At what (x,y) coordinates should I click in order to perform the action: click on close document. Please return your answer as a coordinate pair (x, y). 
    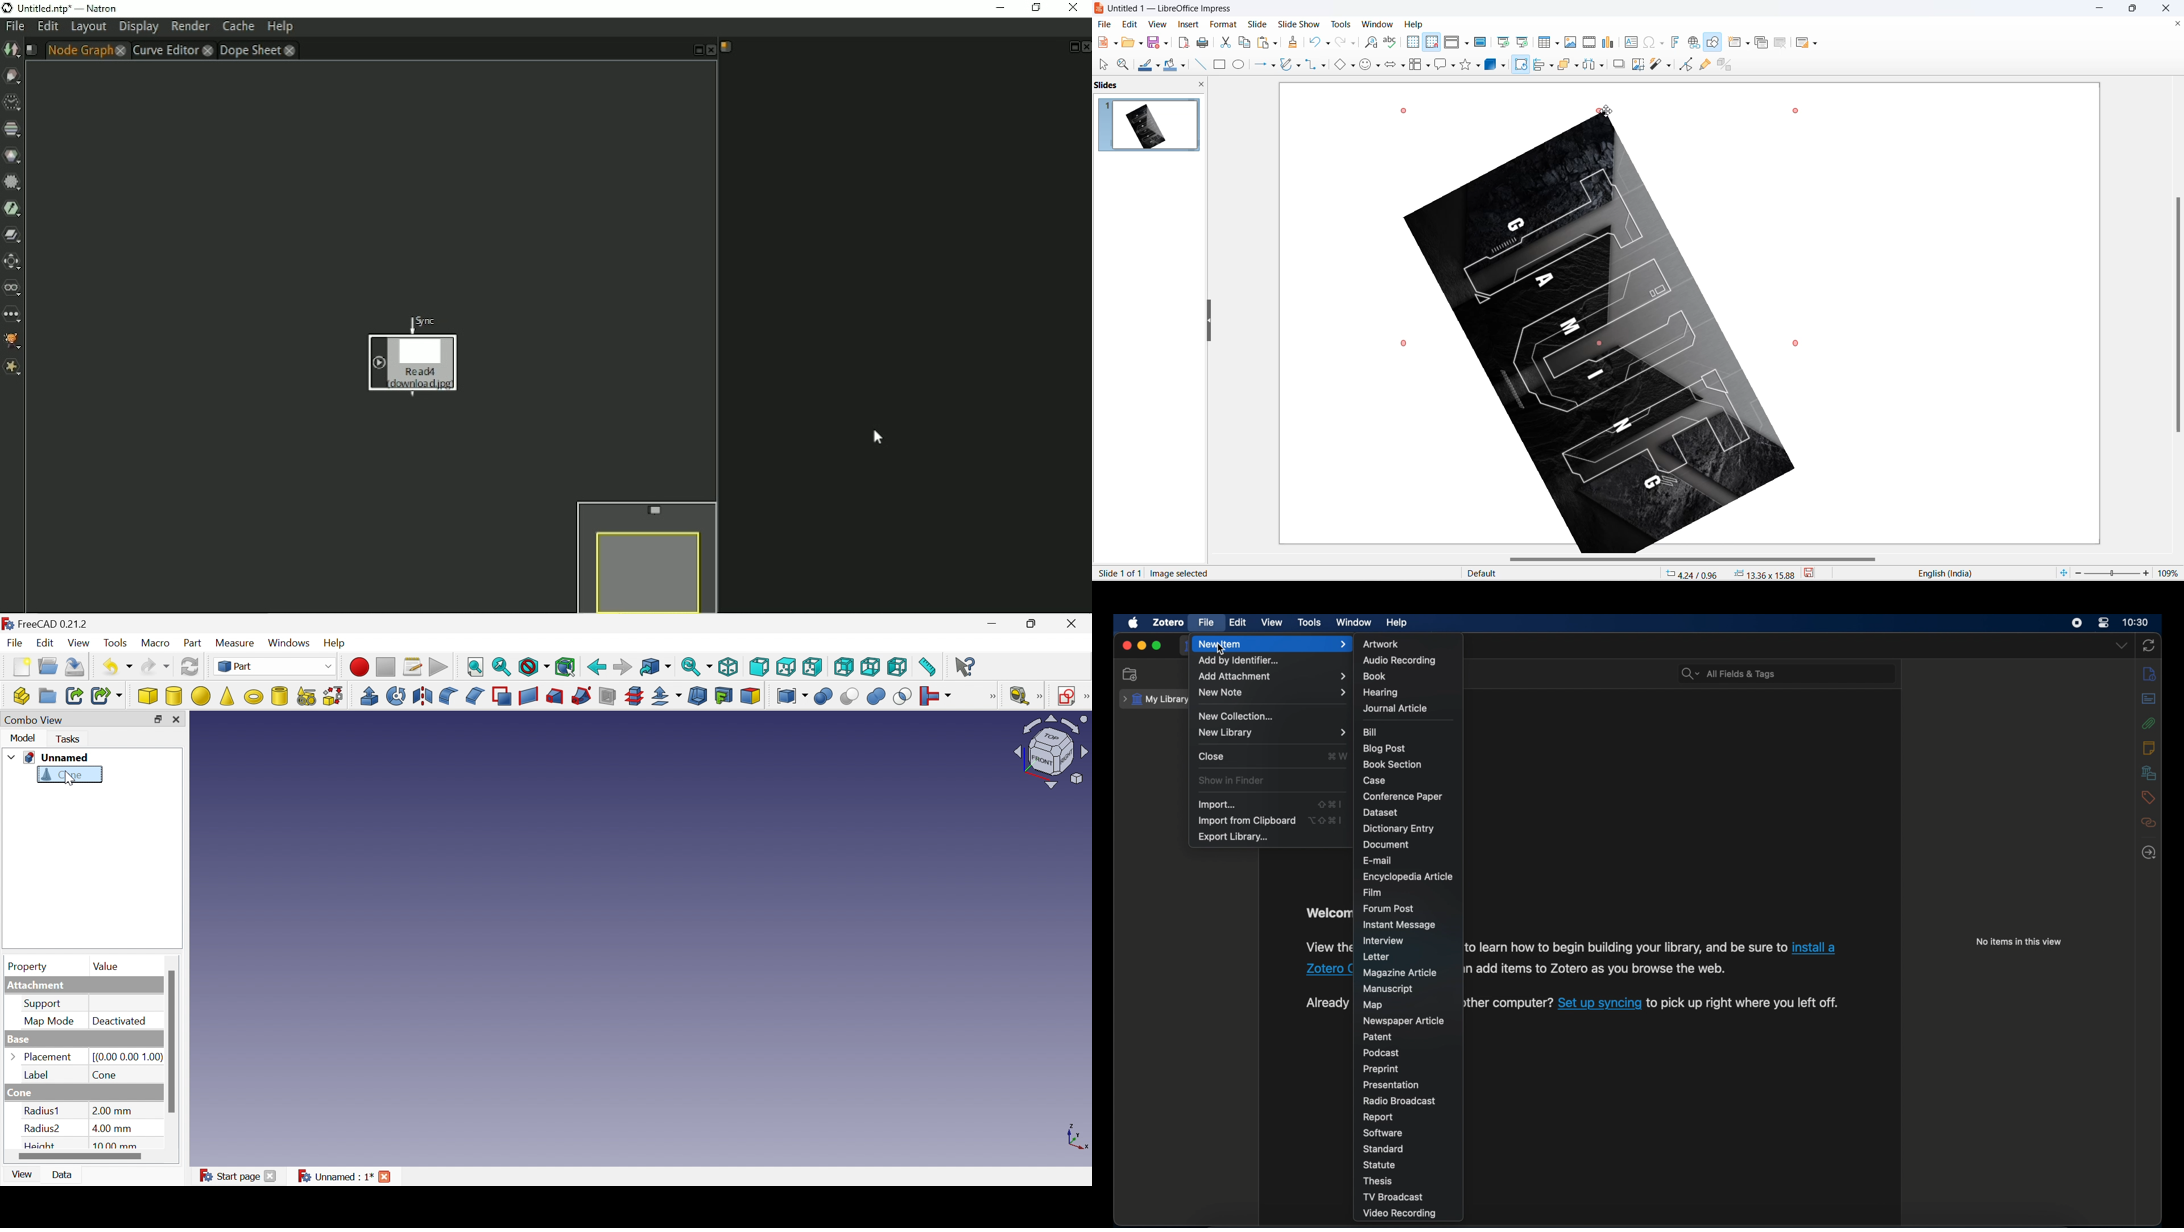
    Looking at the image, I should click on (2176, 24).